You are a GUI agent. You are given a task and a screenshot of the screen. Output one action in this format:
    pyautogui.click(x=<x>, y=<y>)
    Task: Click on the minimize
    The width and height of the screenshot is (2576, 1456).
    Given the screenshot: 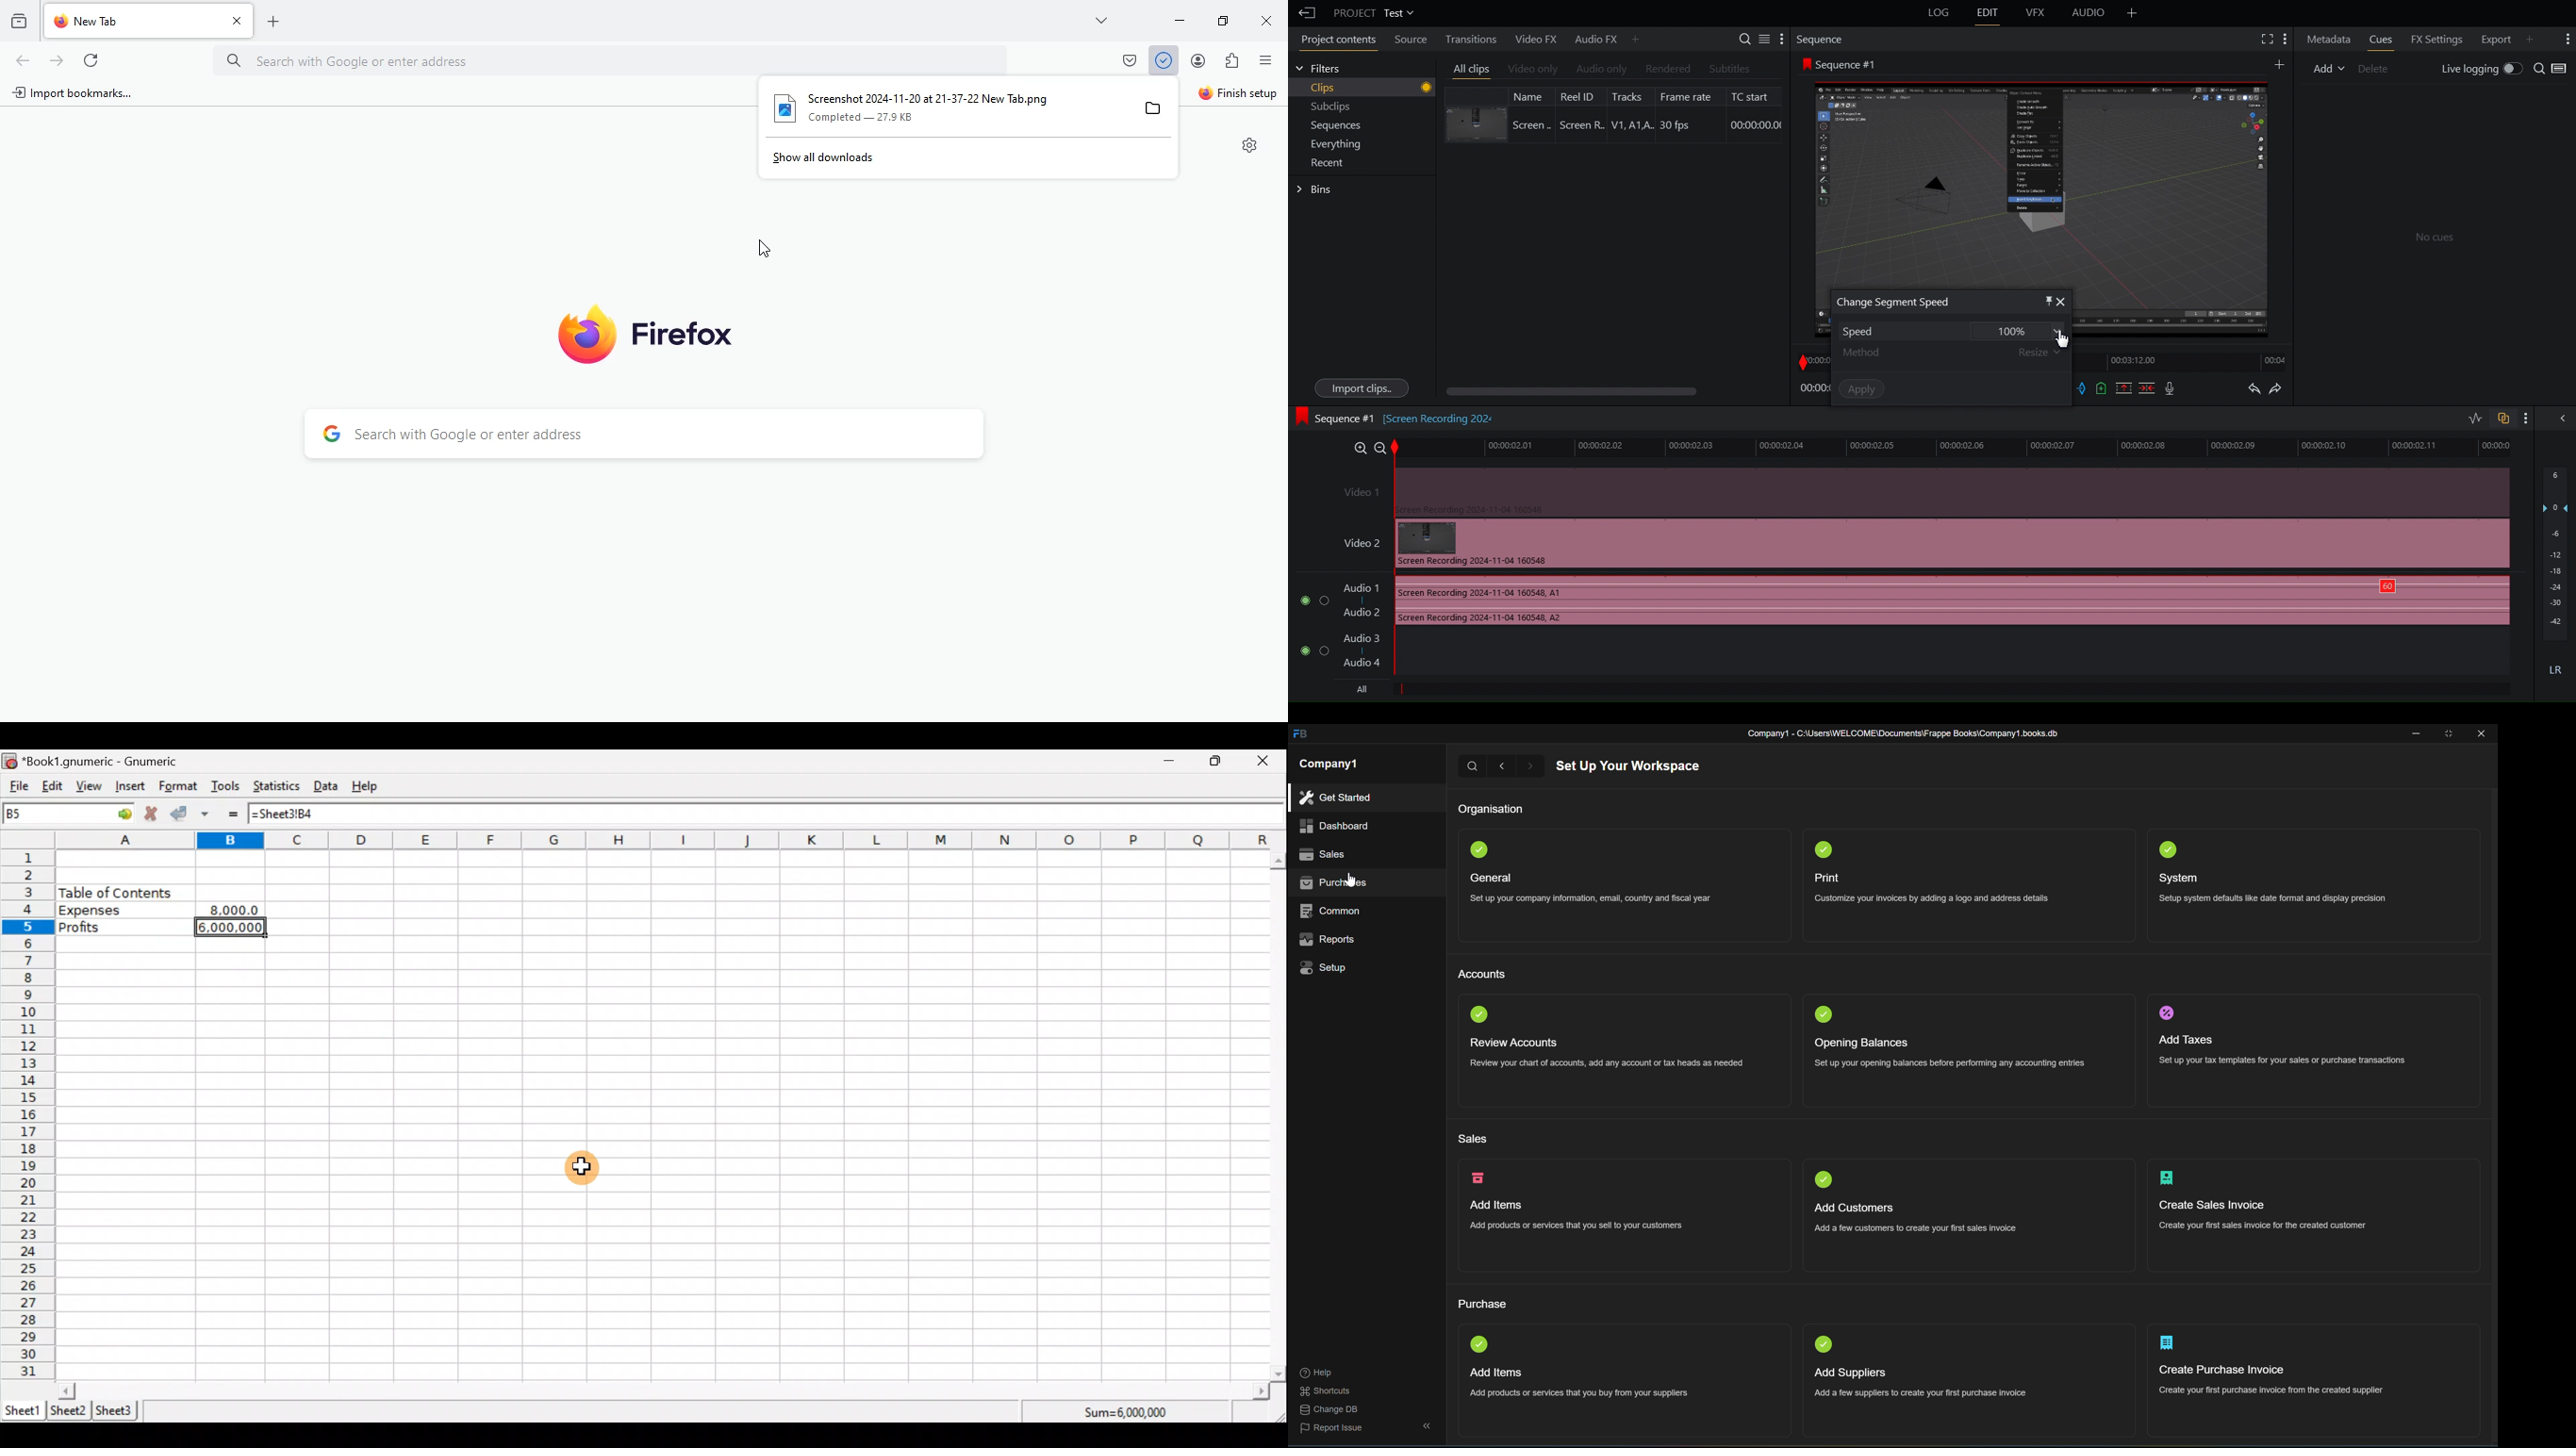 What is the action you would take?
    pyautogui.click(x=1177, y=21)
    